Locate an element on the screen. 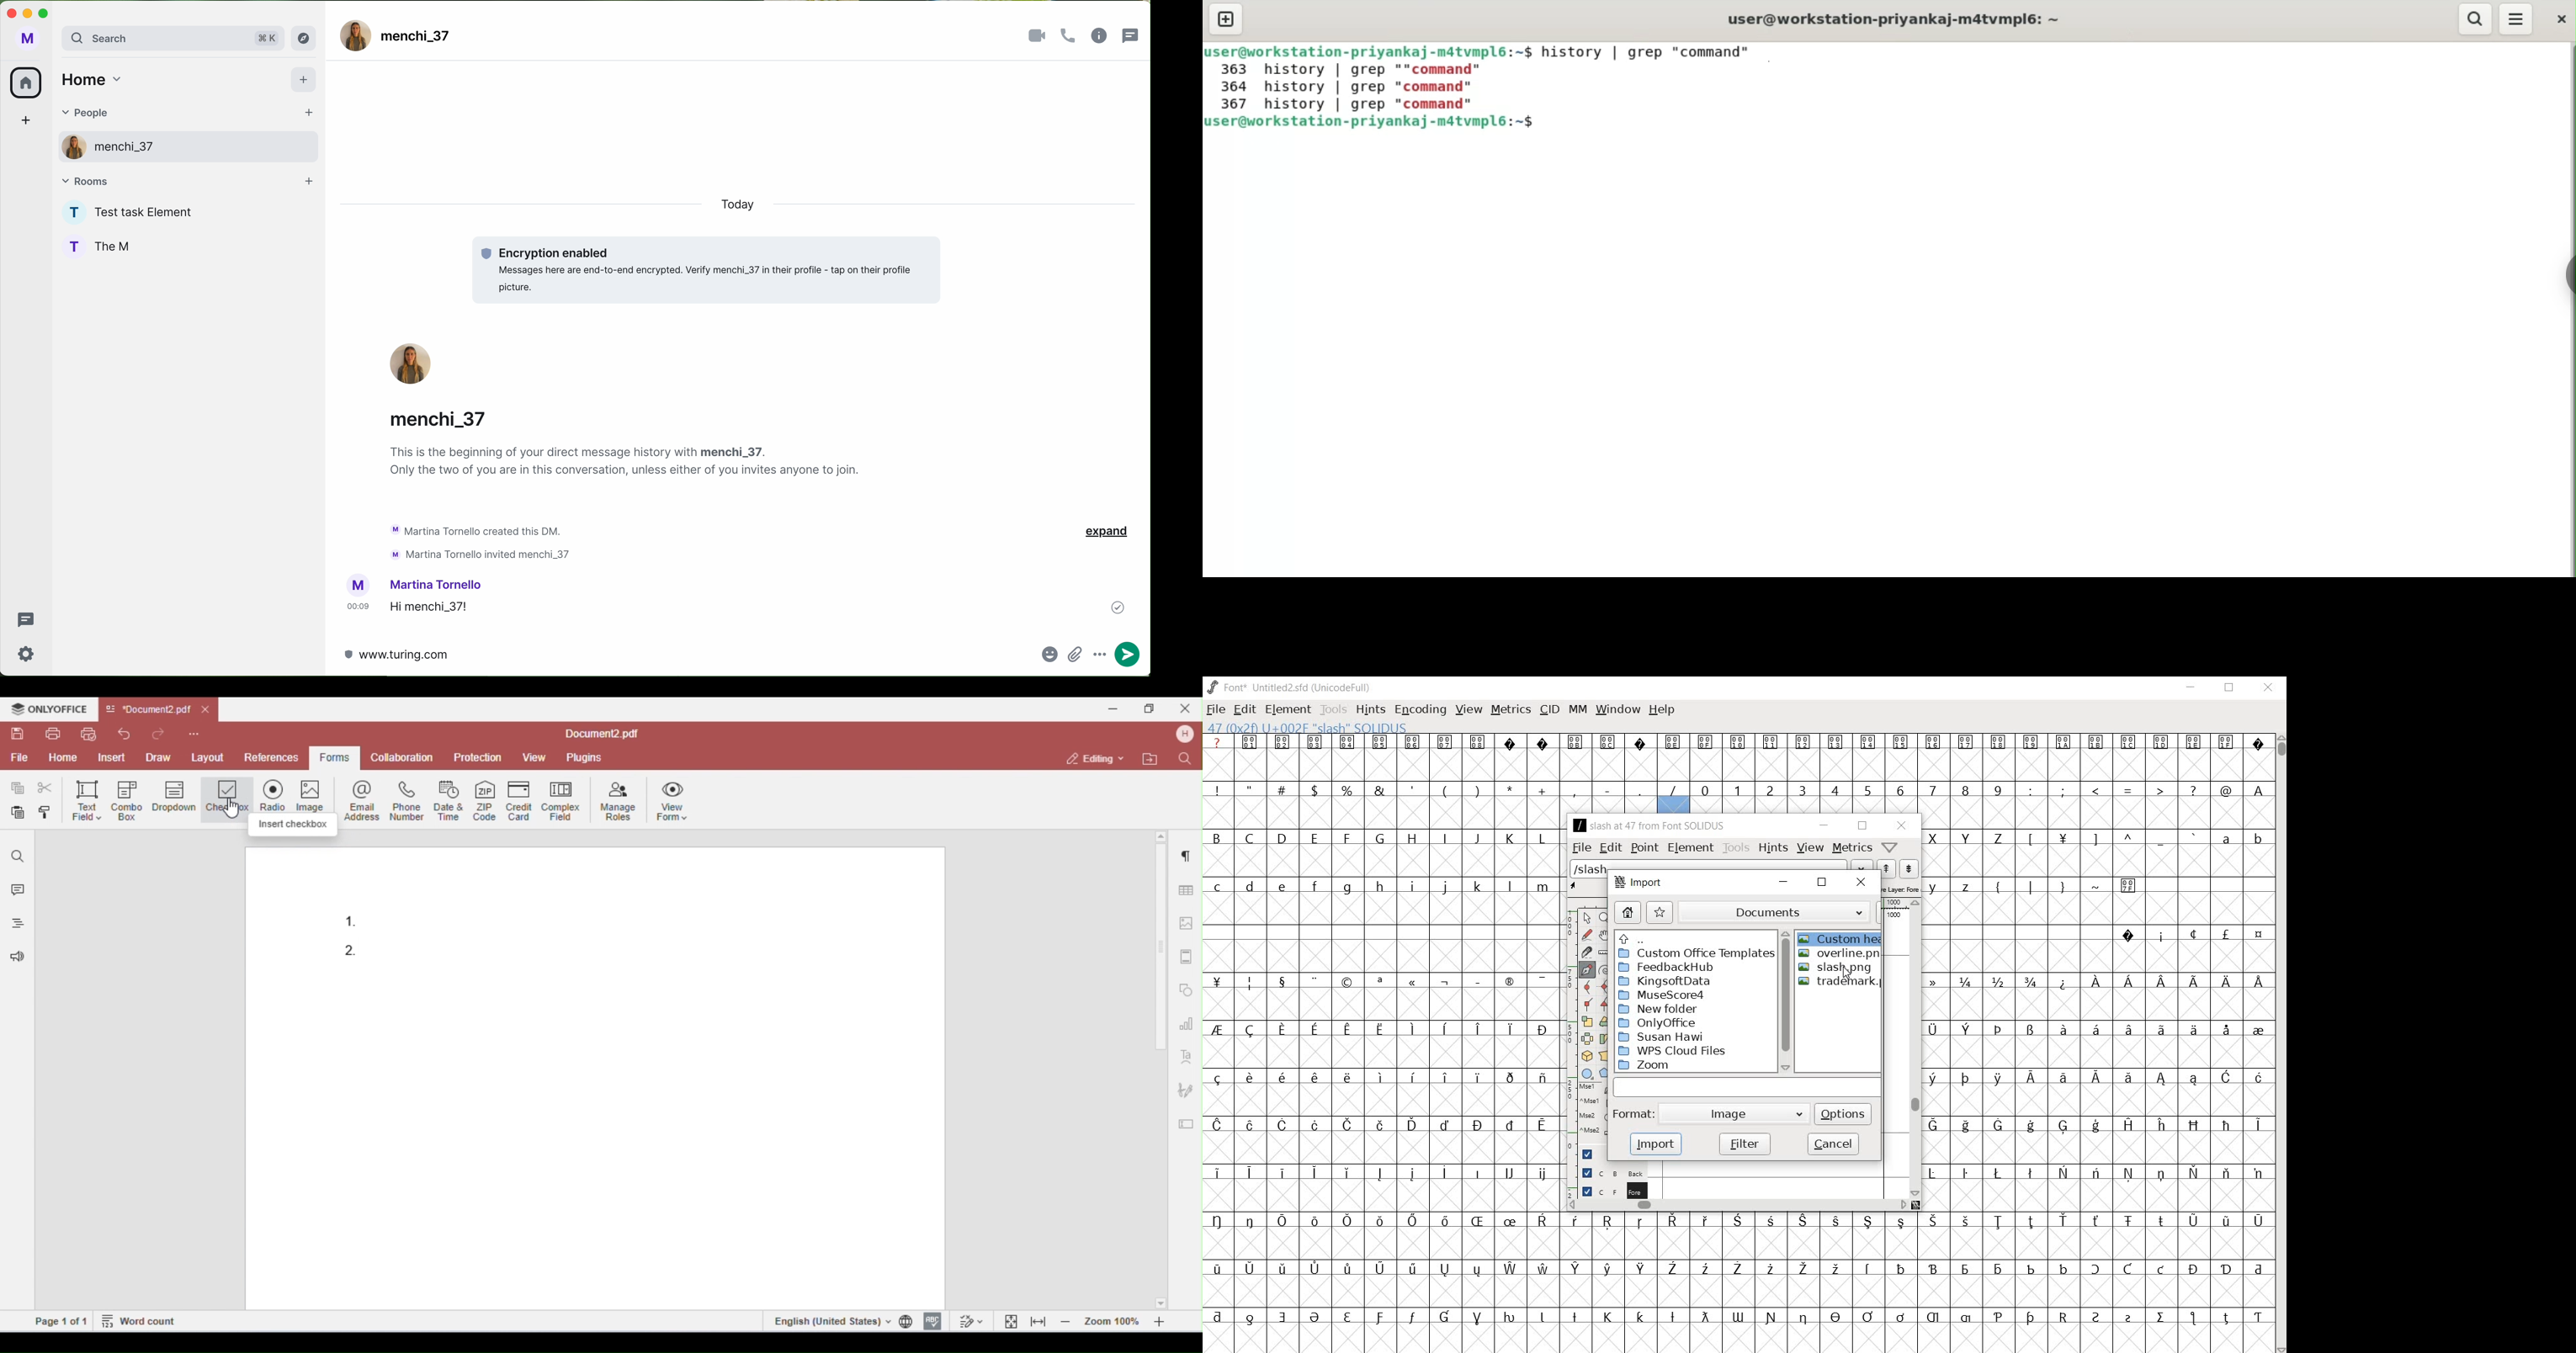  send is located at coordinates (1133, 650).